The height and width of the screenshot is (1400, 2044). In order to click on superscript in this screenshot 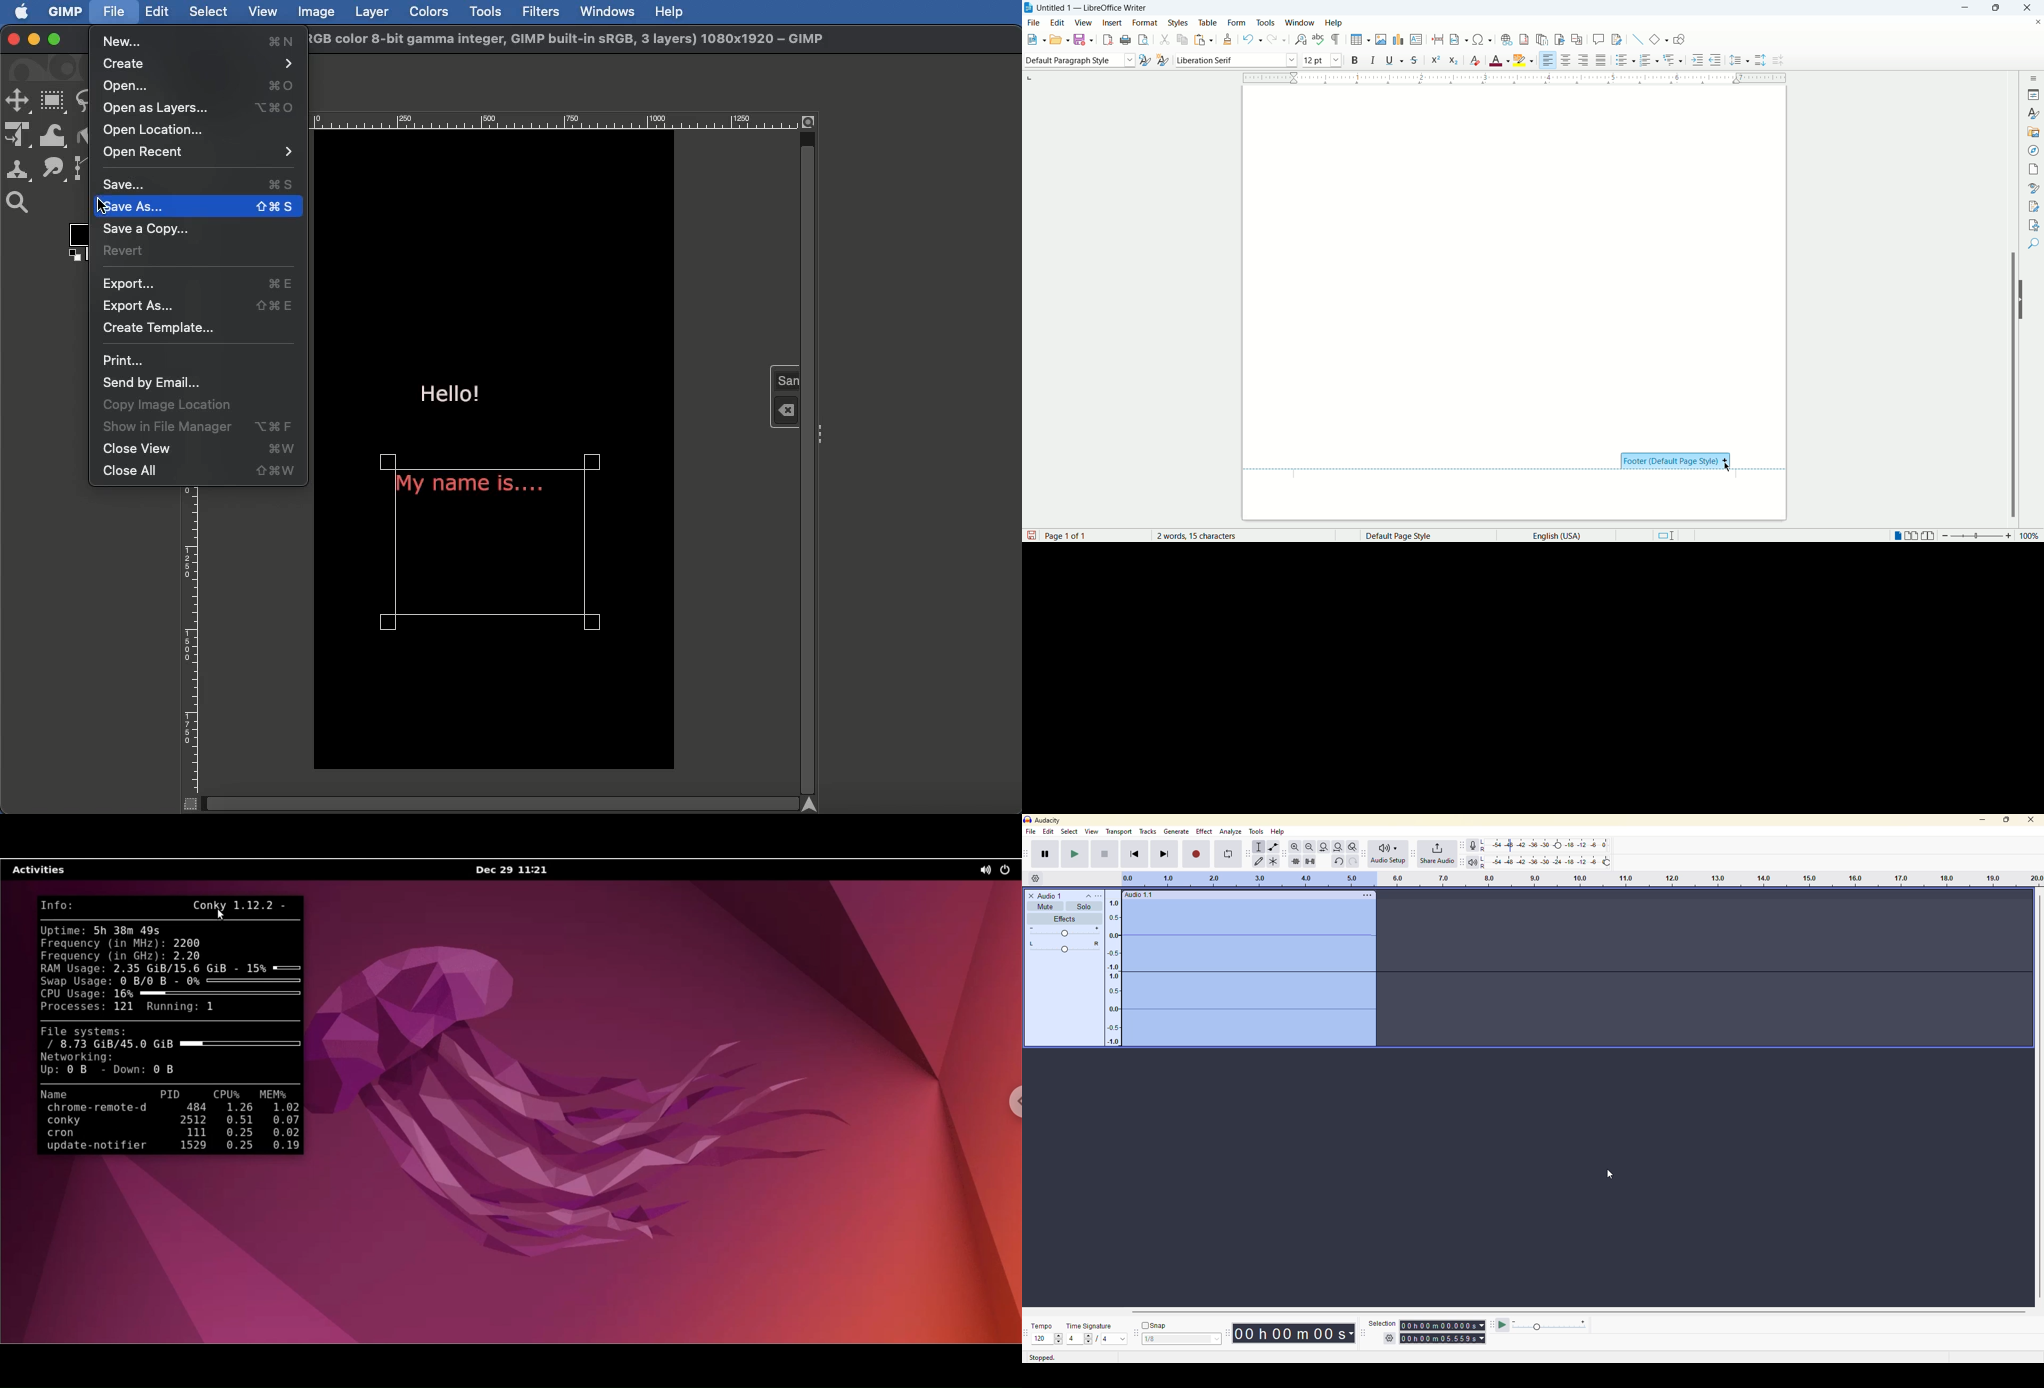, I will do `click(1435, 59)`.